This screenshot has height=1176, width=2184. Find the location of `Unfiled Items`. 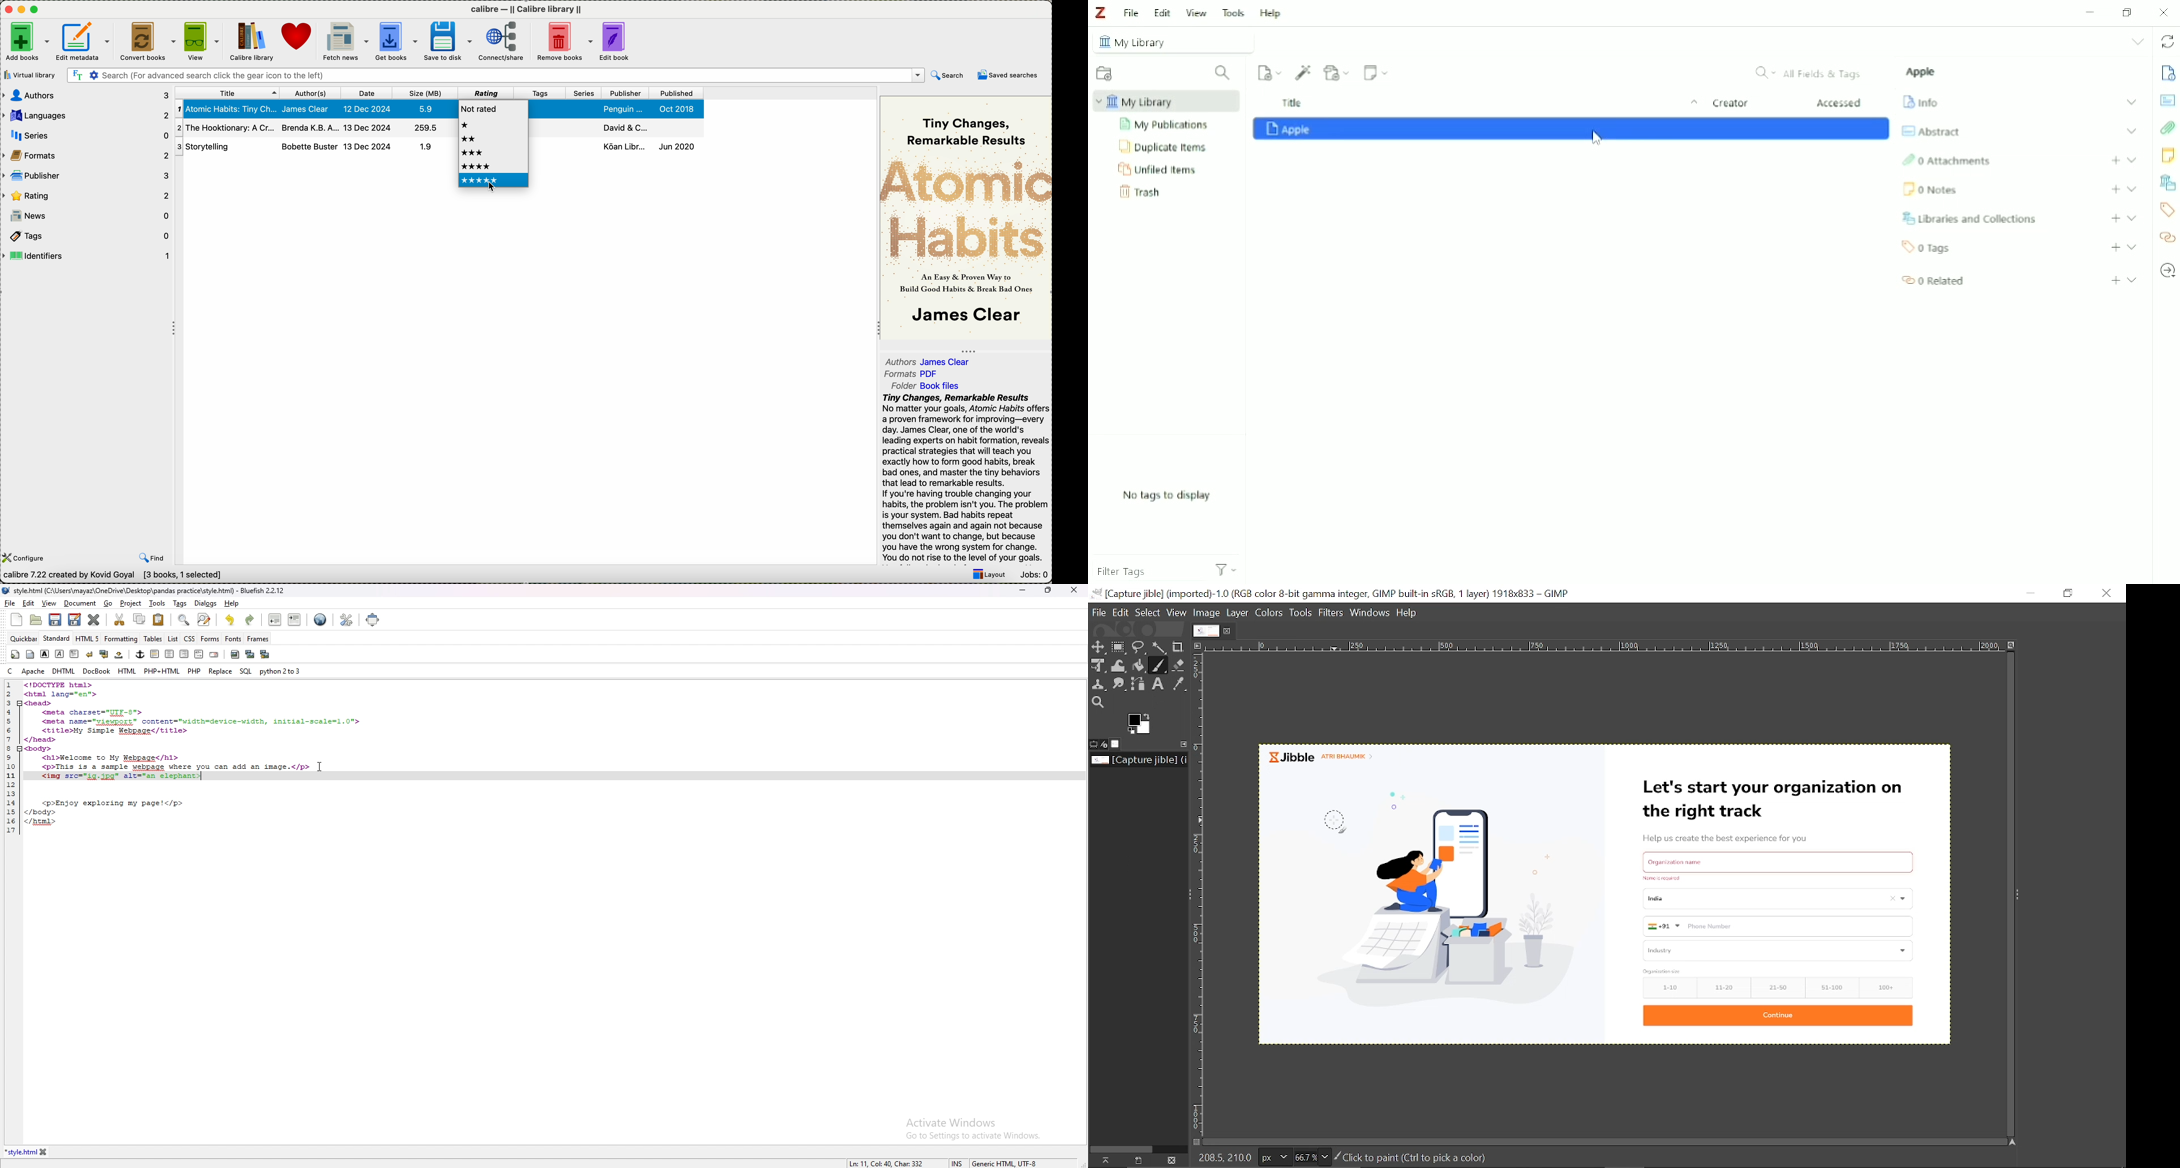

Unfiled Items is located at coordinates (1158, 170).